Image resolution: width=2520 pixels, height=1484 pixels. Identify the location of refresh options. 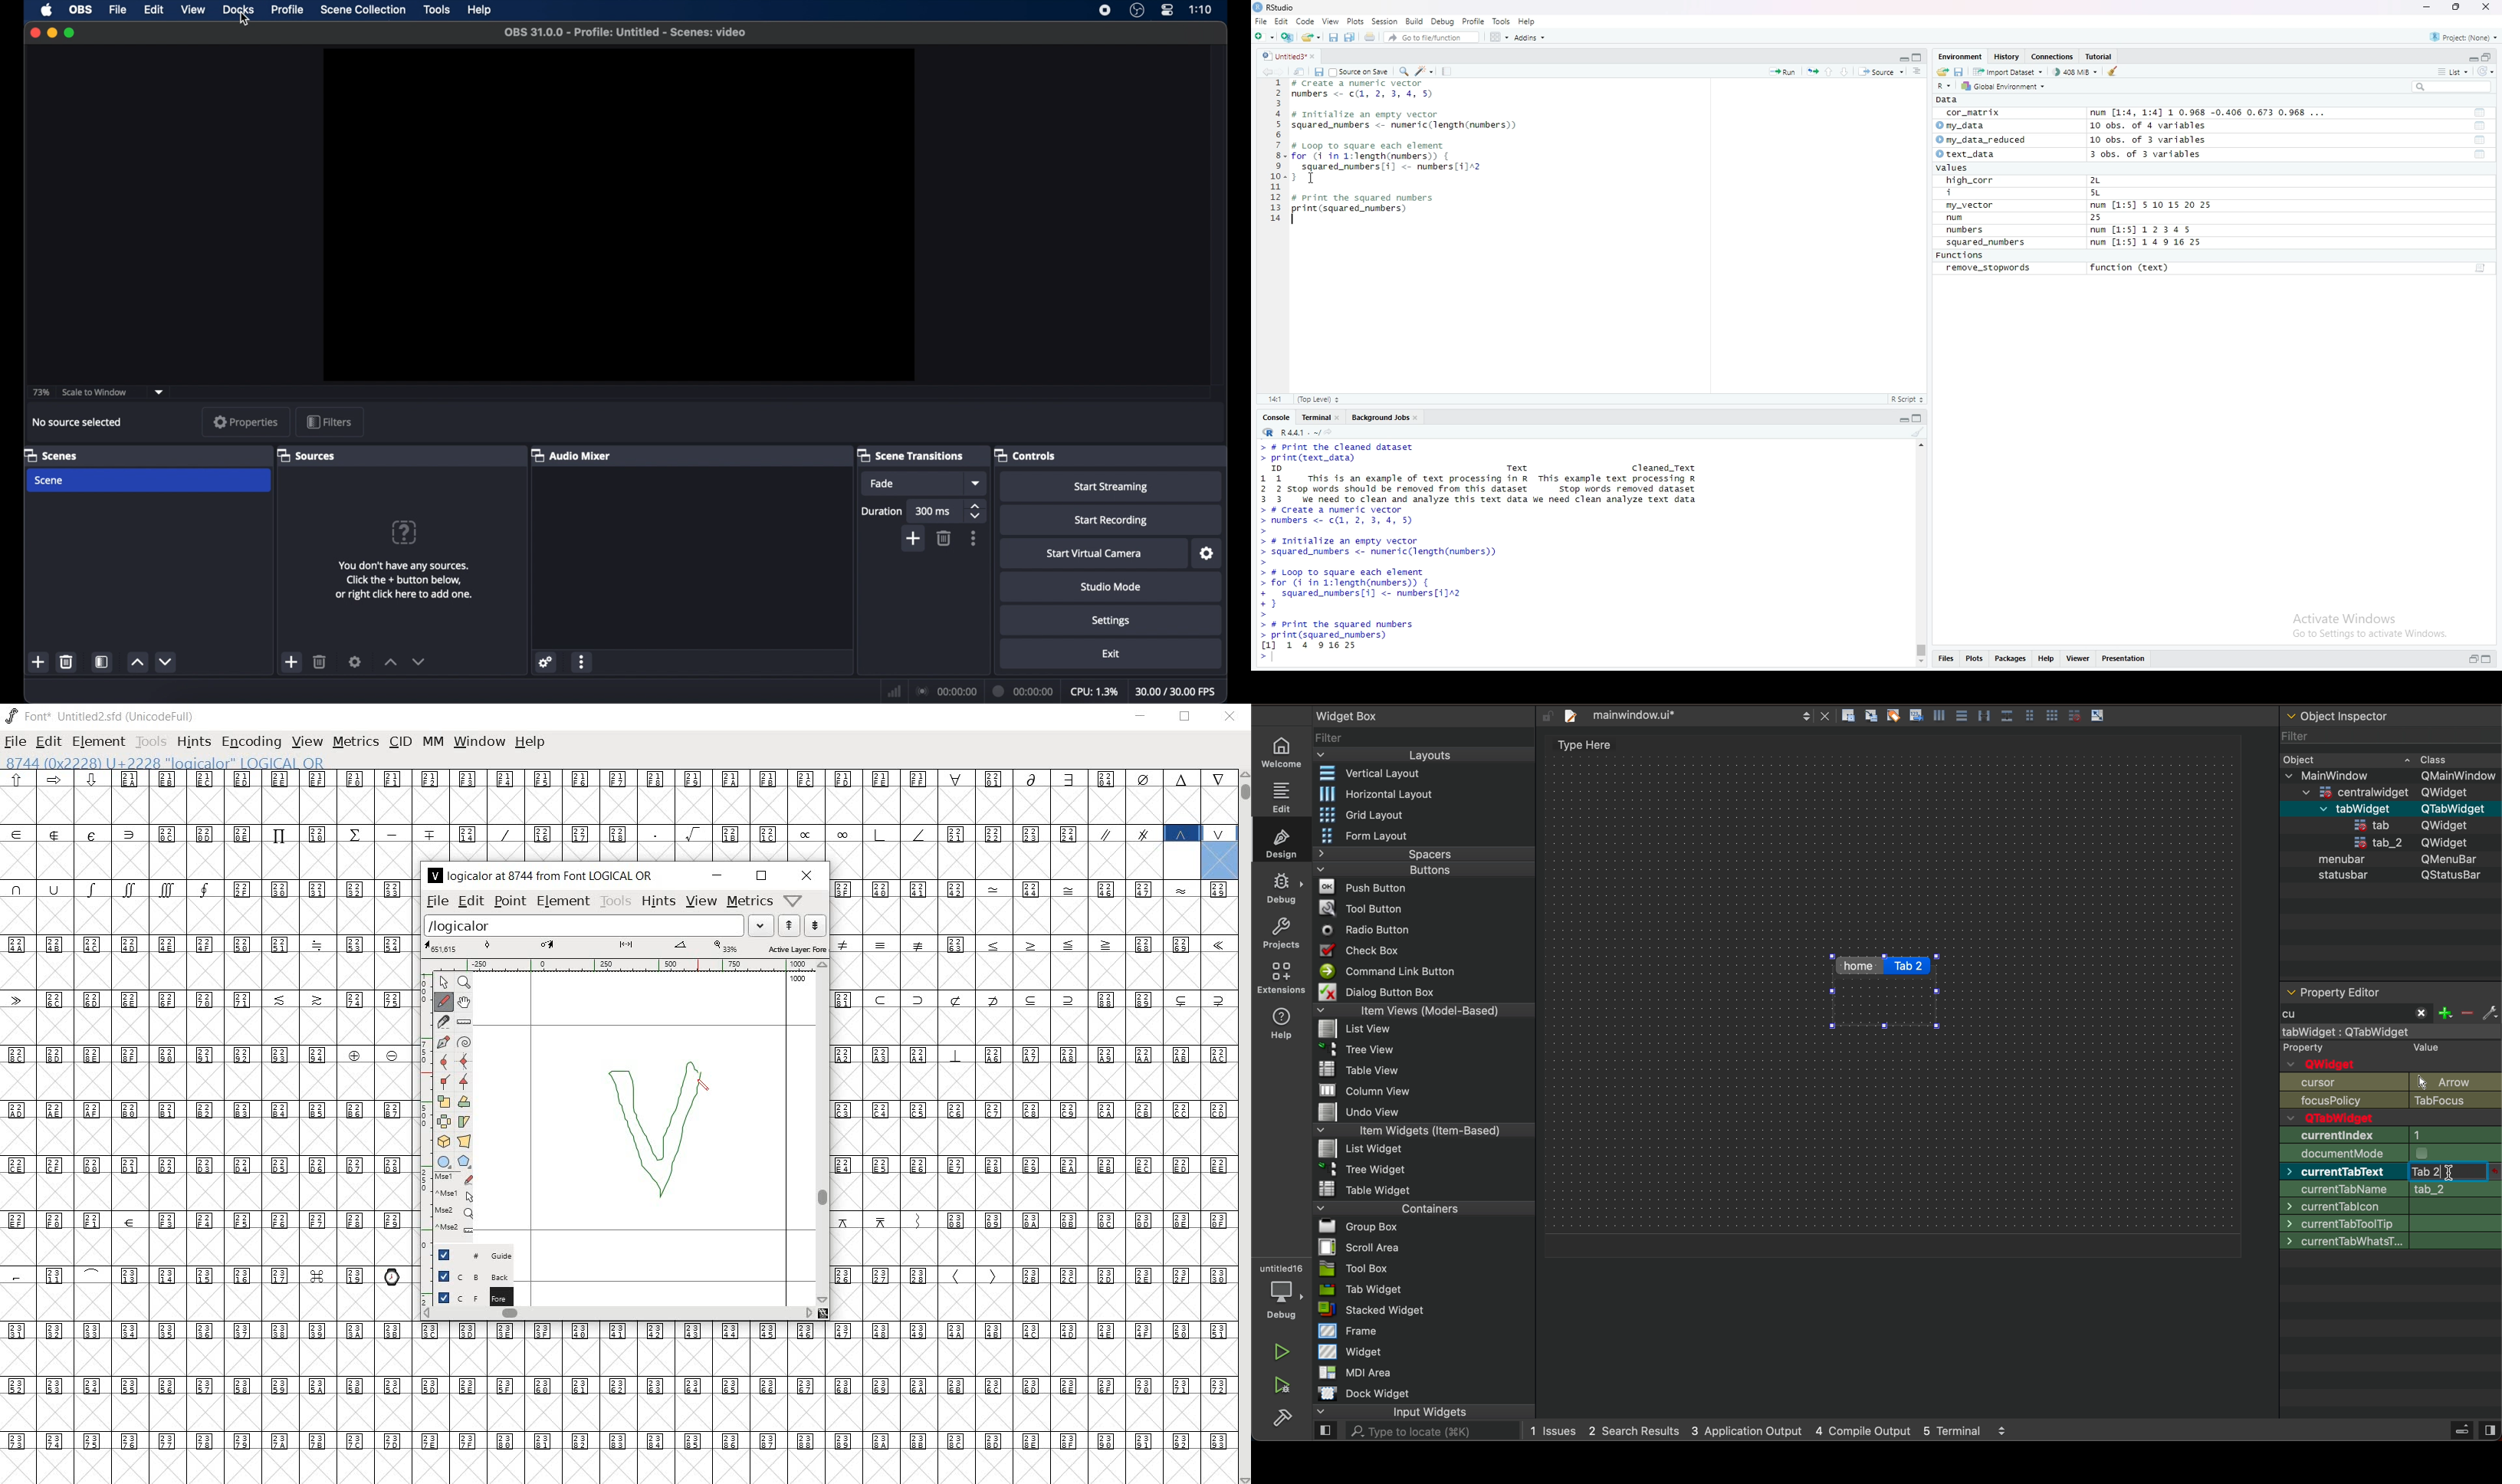
(2486, 72).